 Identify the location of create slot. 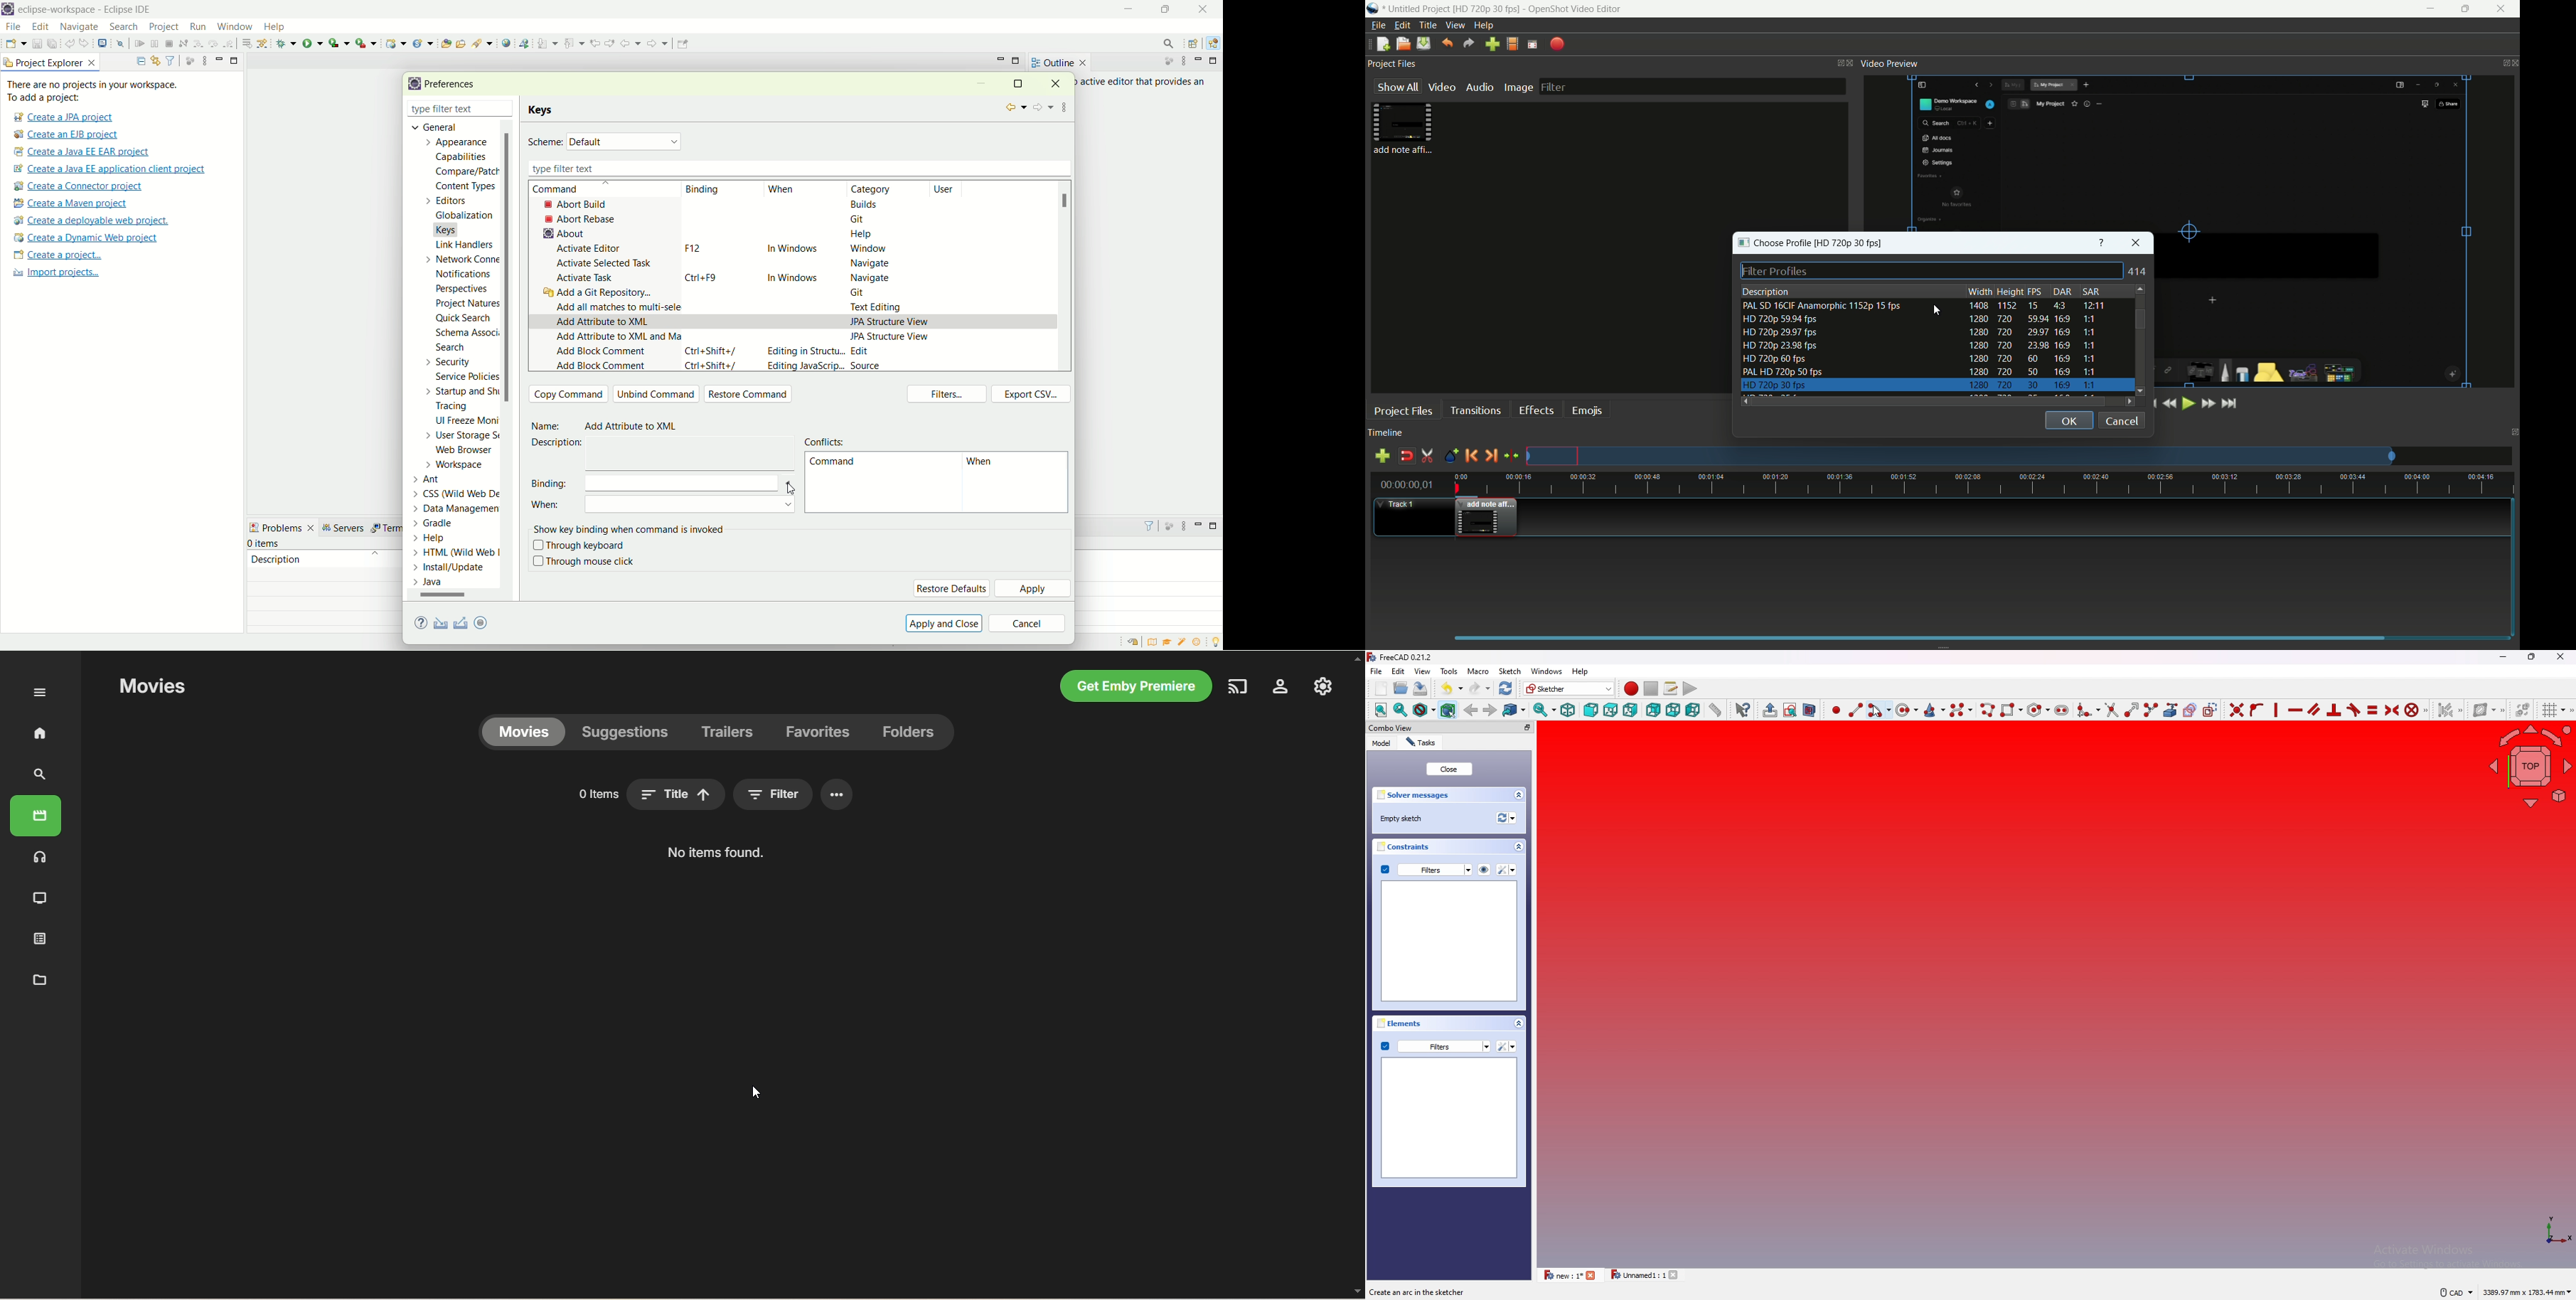
(2062, 710).